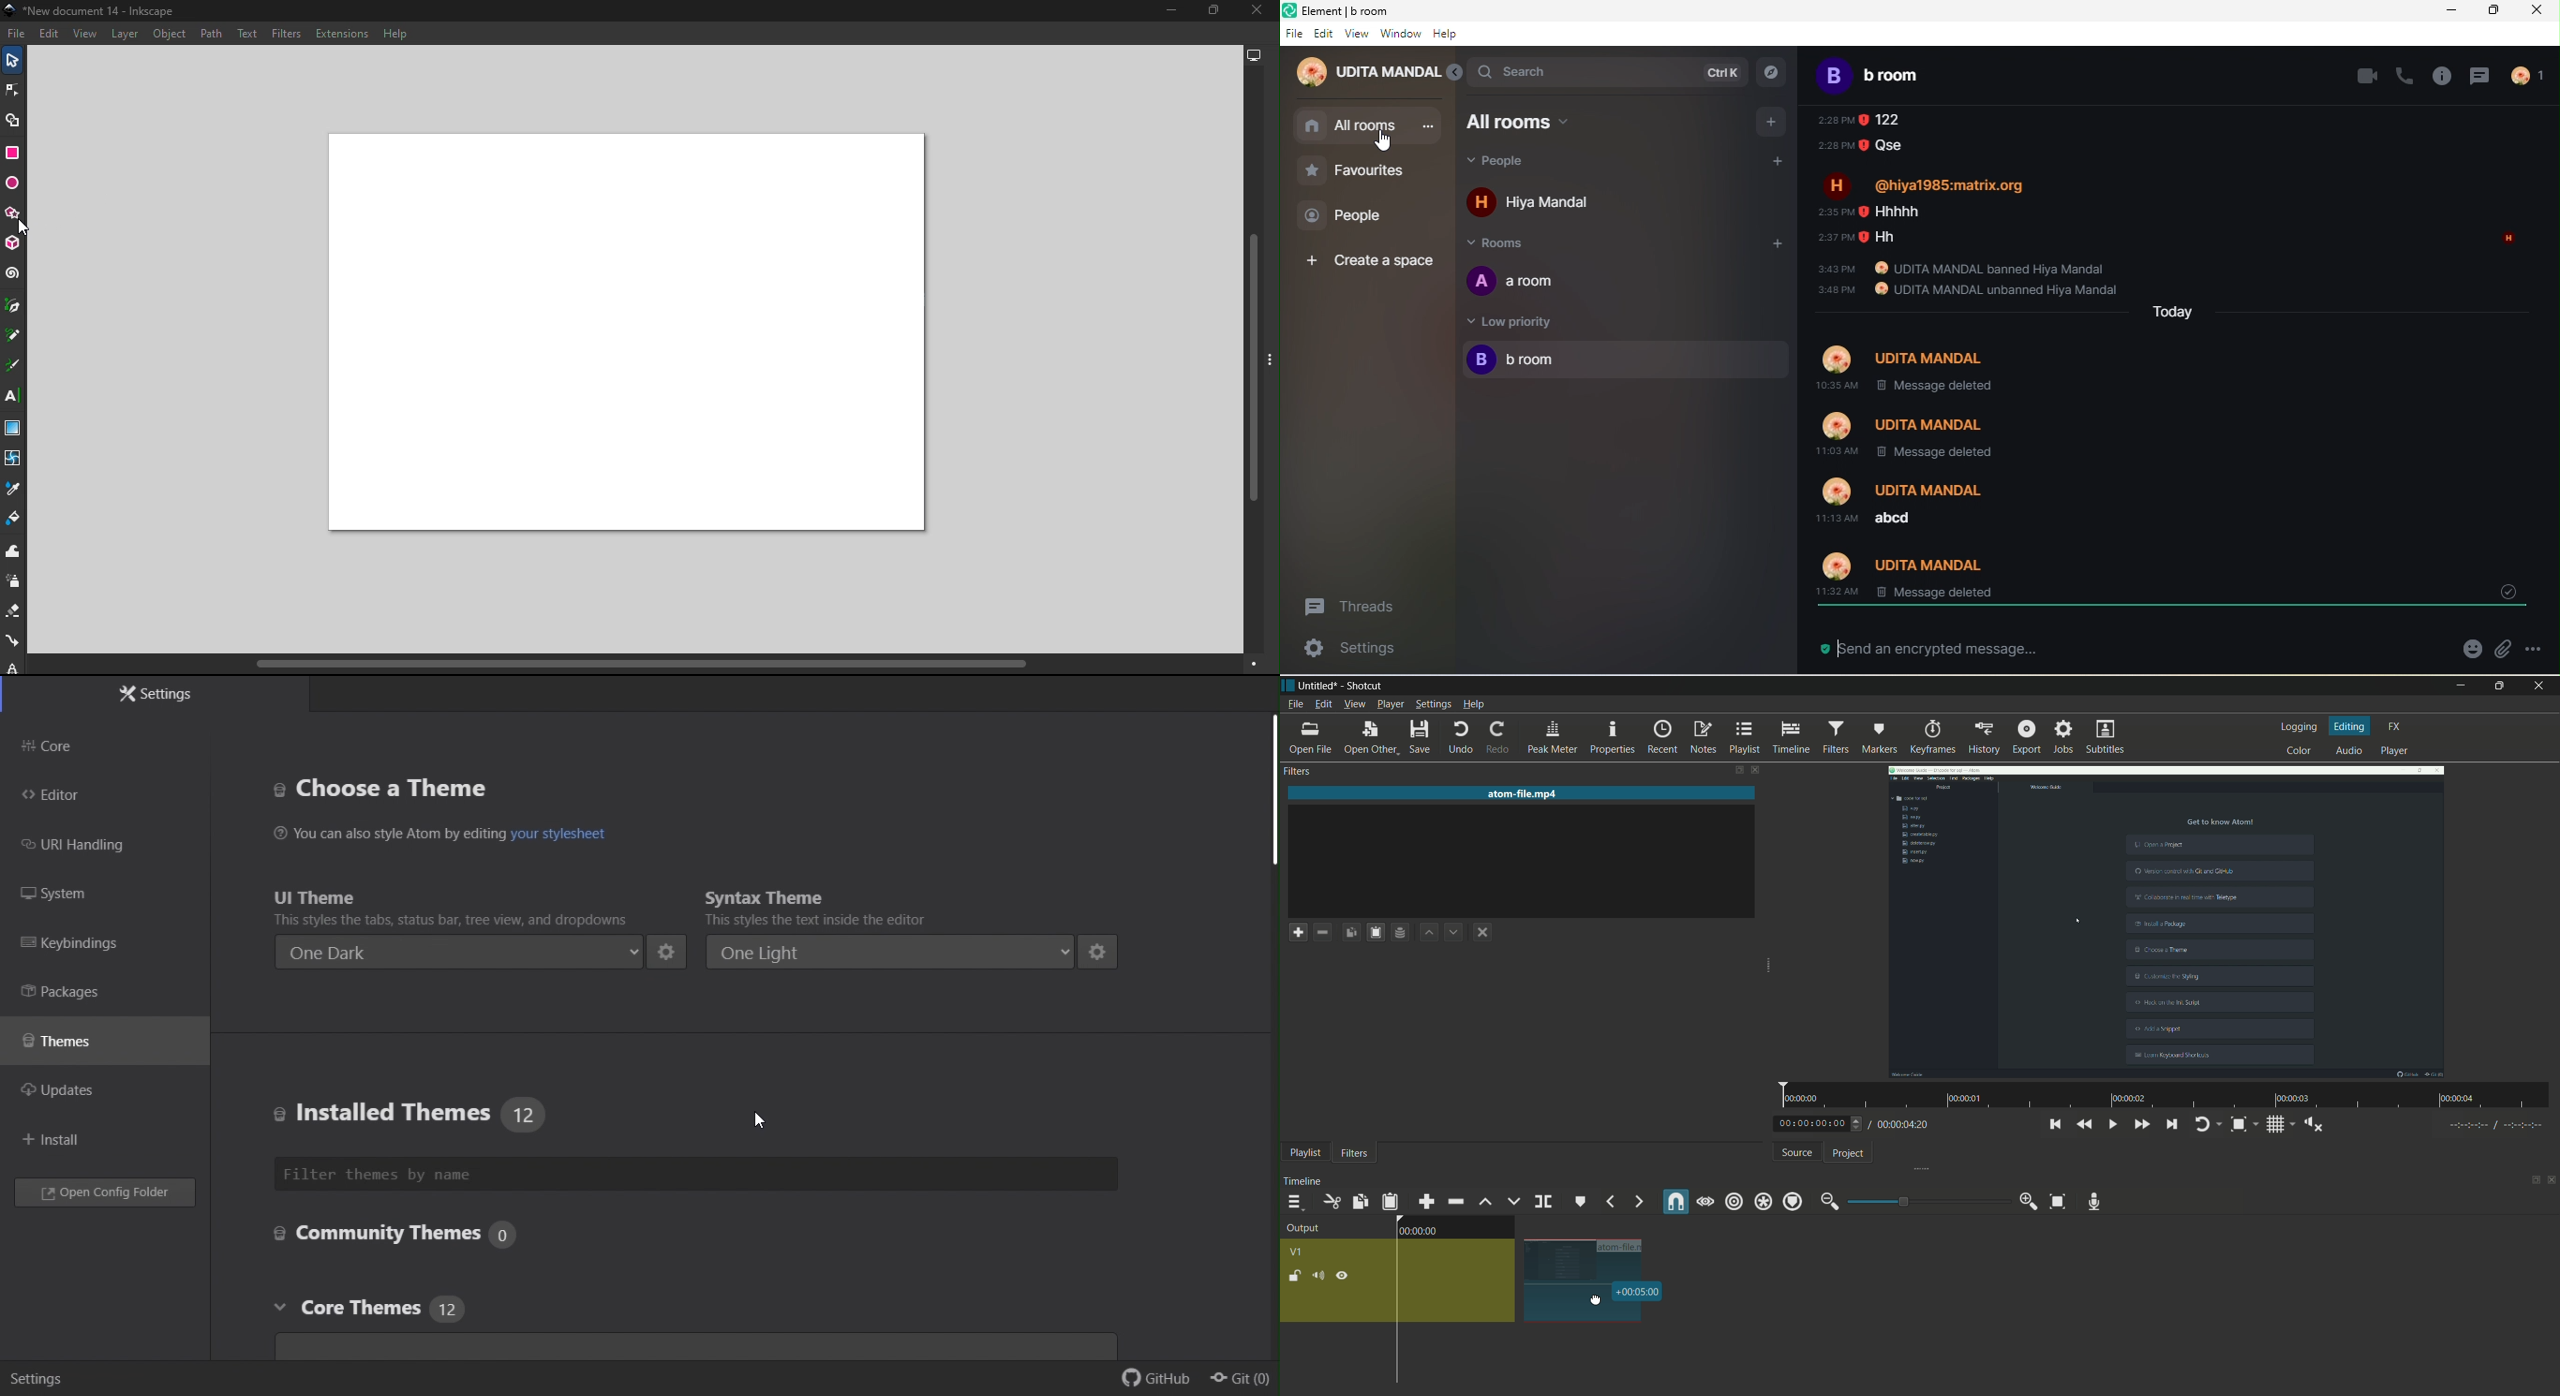 This screenshot has height=1400, width=2576. What do you see at coordinates (1452, 37) in the screenshot?
I see `help` at bounding box center [1452, 37].